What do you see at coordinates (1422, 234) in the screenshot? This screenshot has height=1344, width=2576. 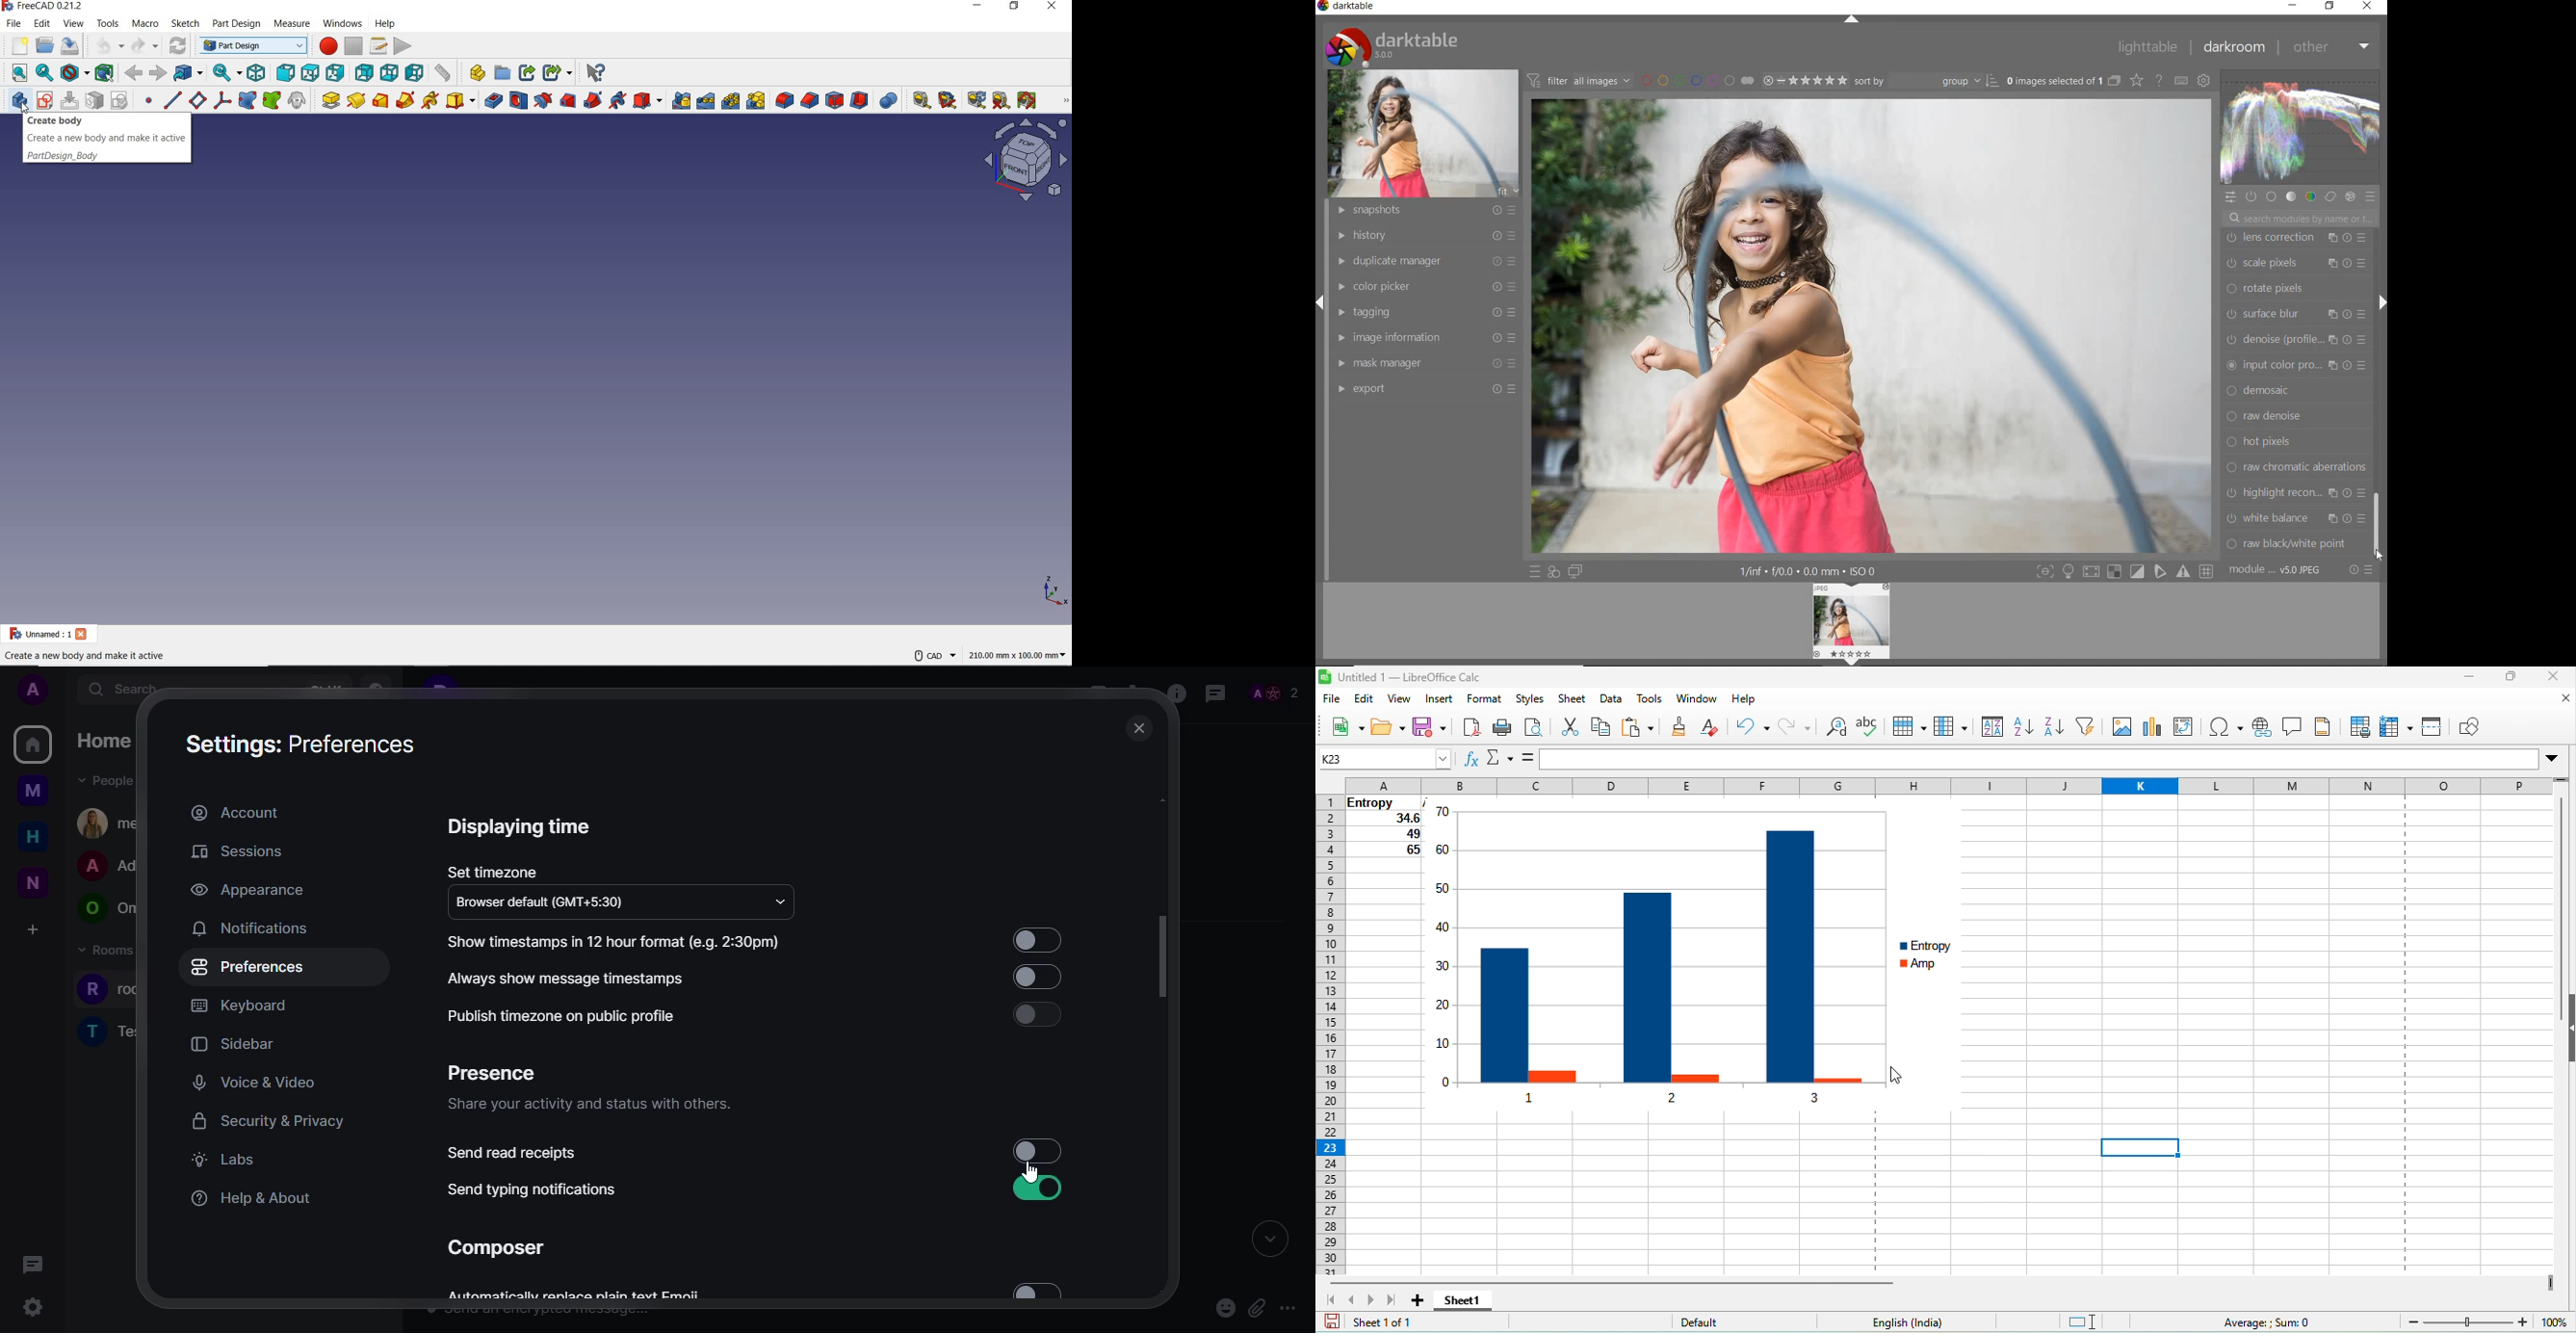 I see `history` at bounding box center [1422, 234].